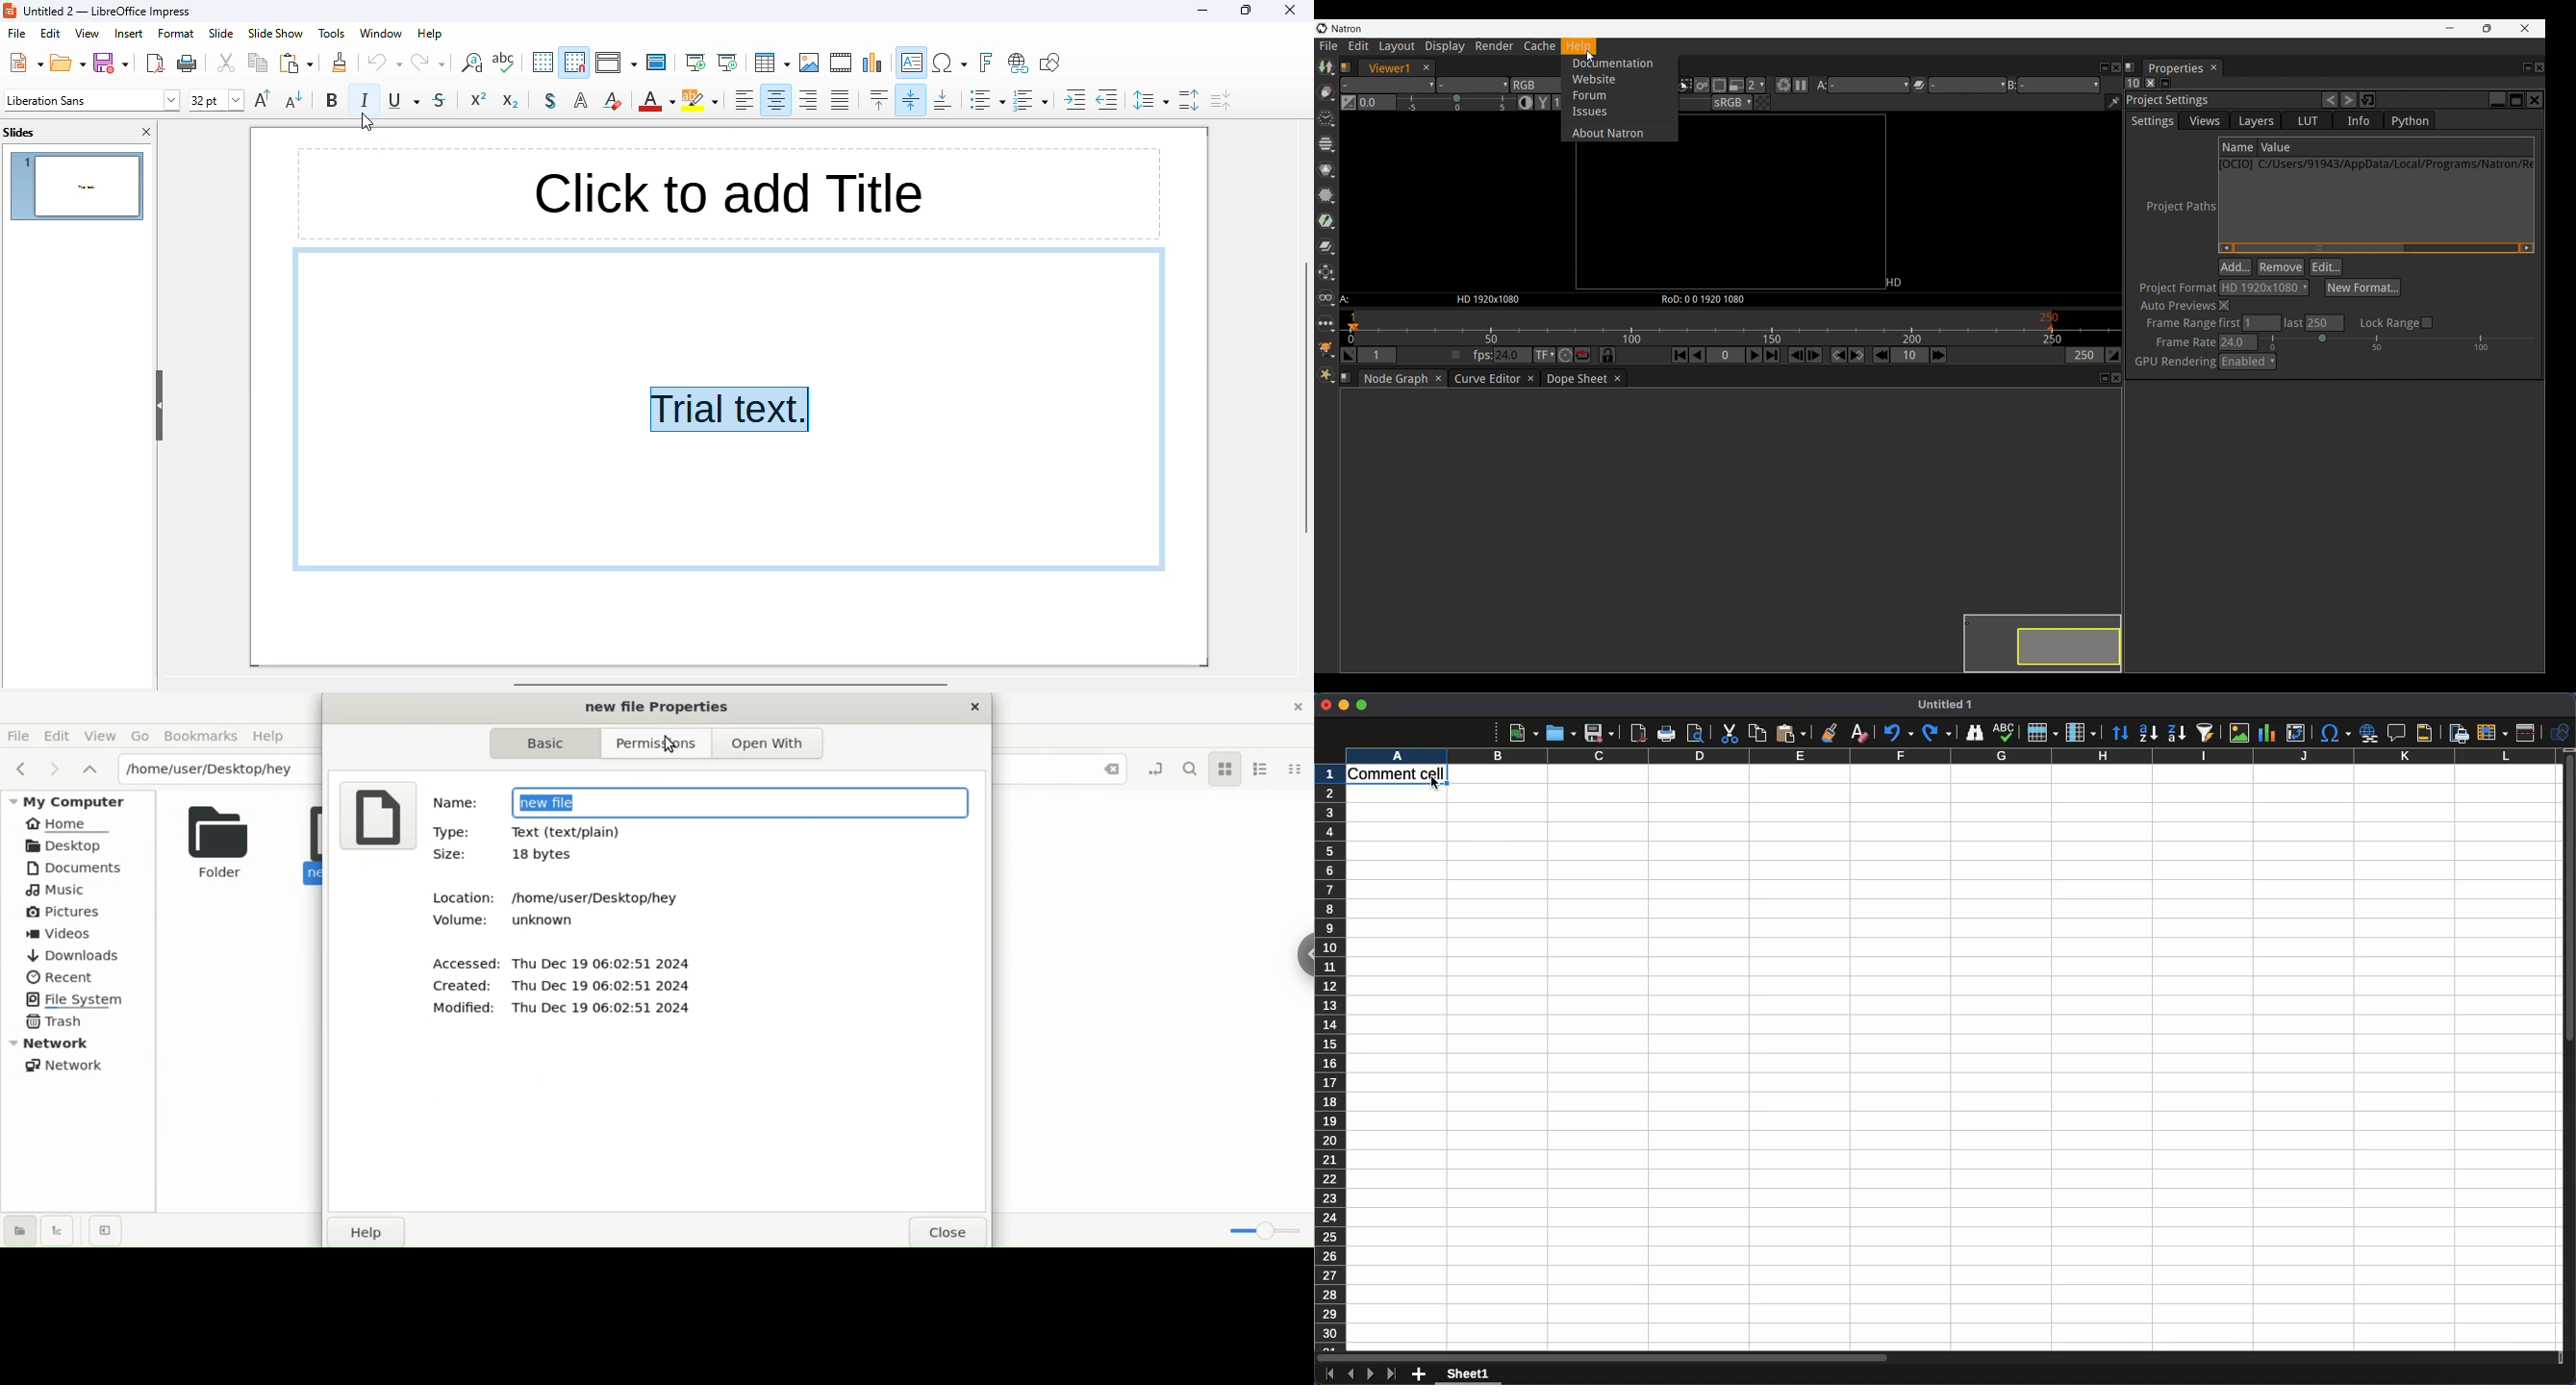 The height and width of the screenshot is (1400, 2576). What do you see at coordinates (1598, 733) in the screenshot?
I see `Save` at bounding box center [1598, 733].